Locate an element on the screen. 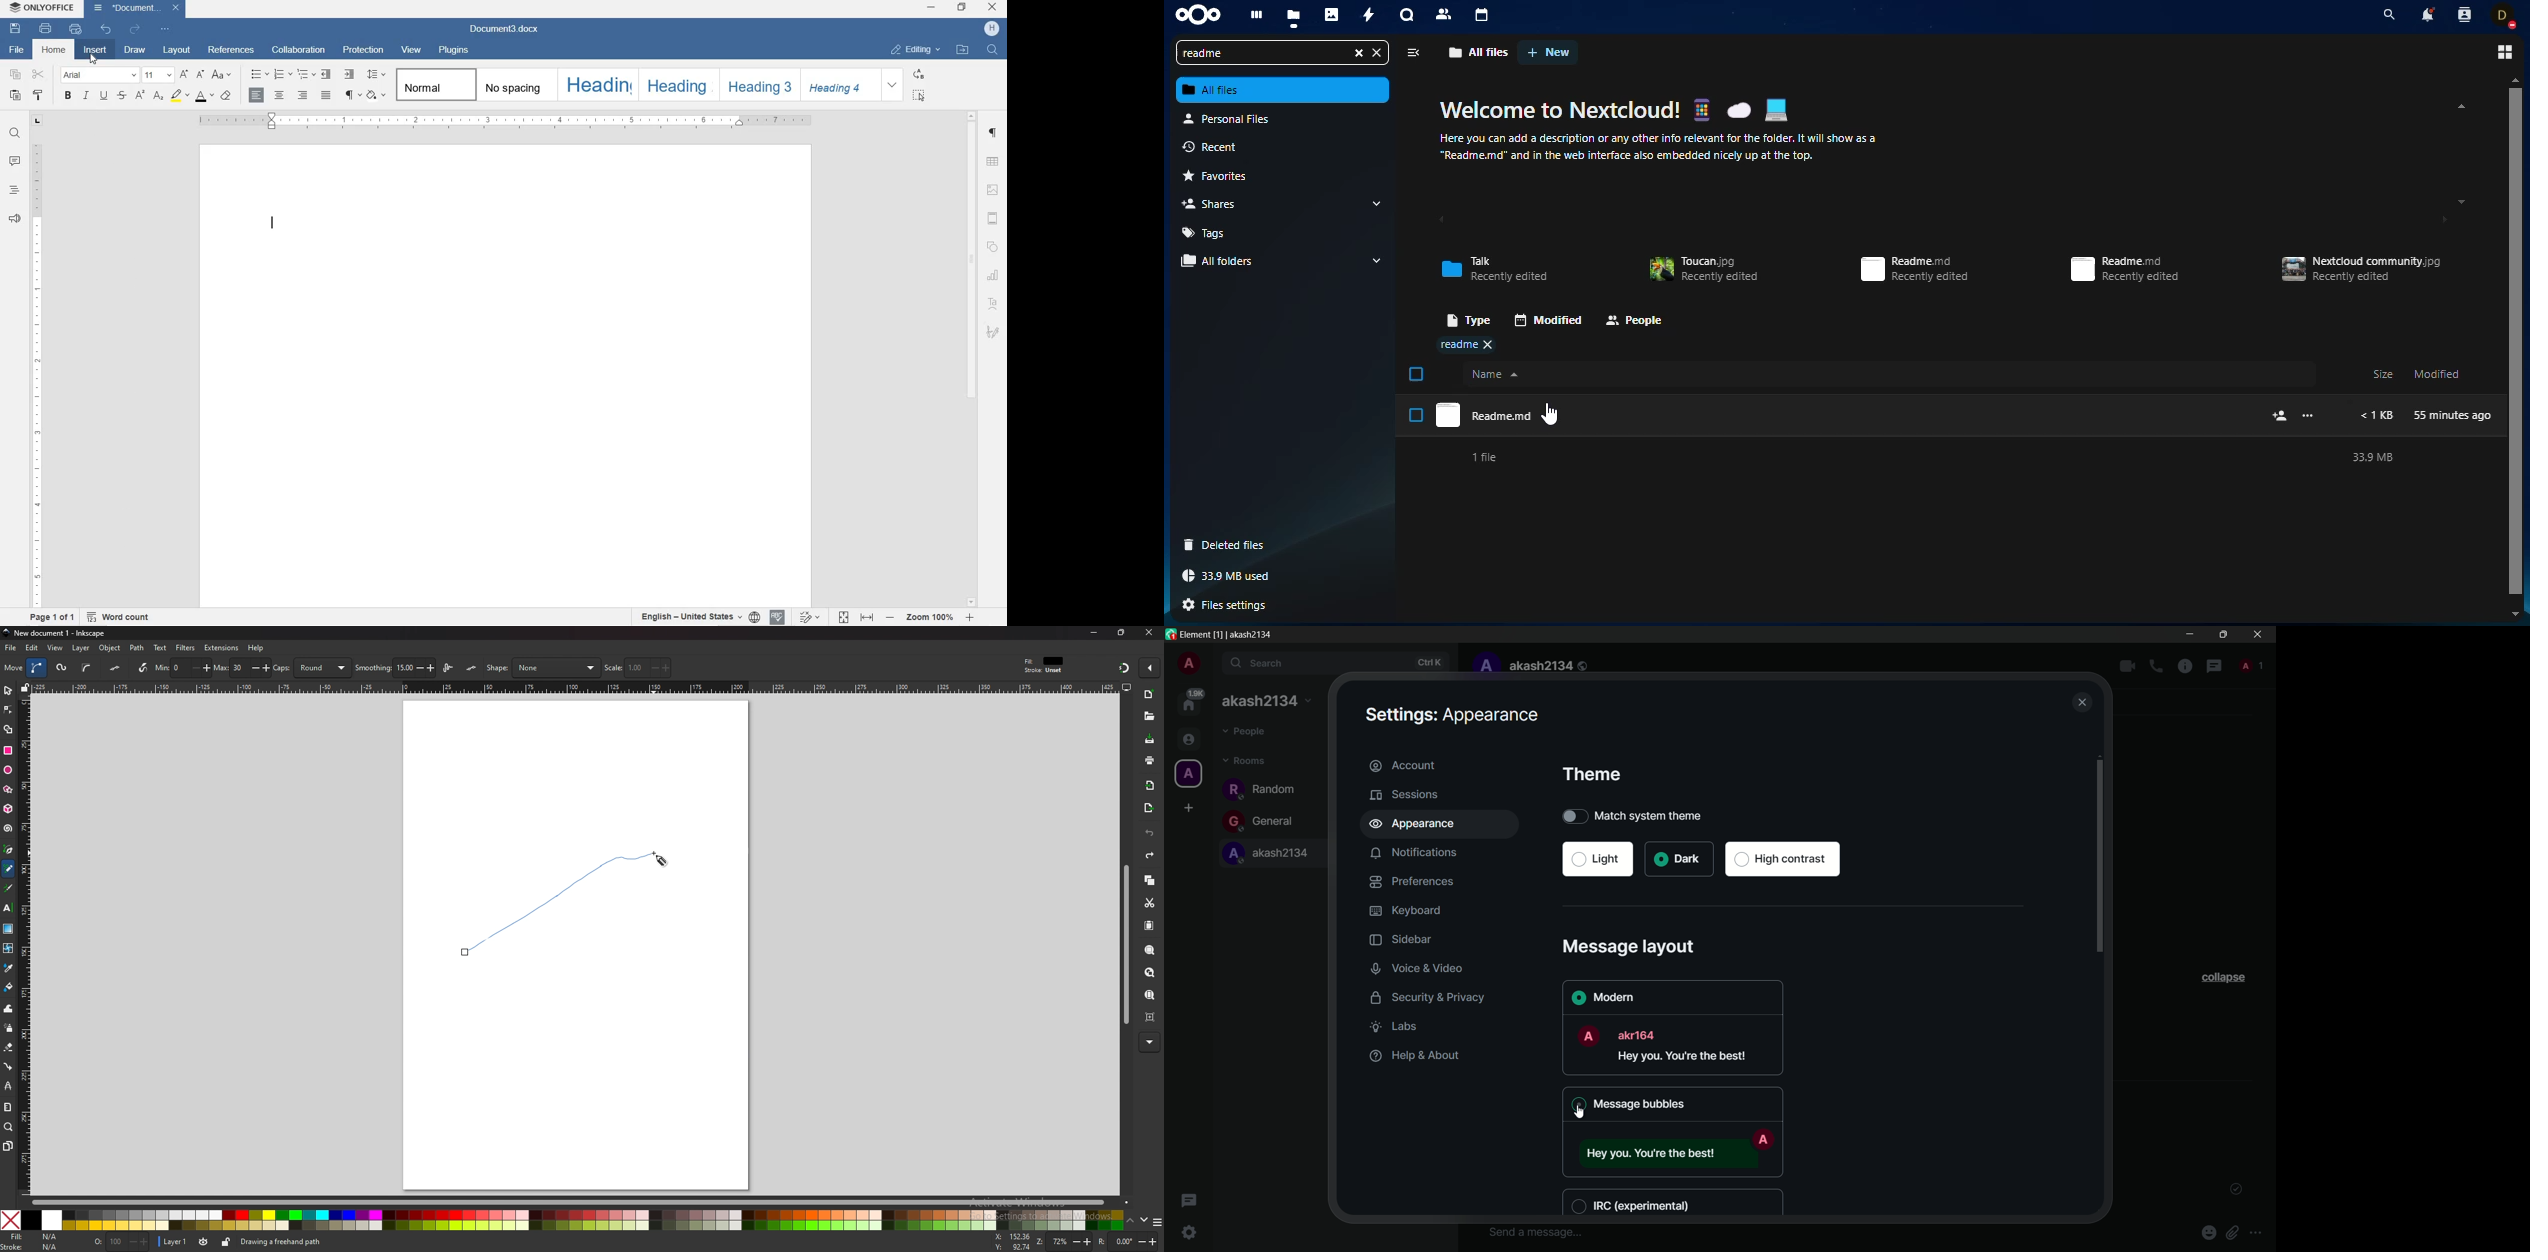 This screenshot has height=1260, width=2548. scroll up is located at coordinates (2458, 106).